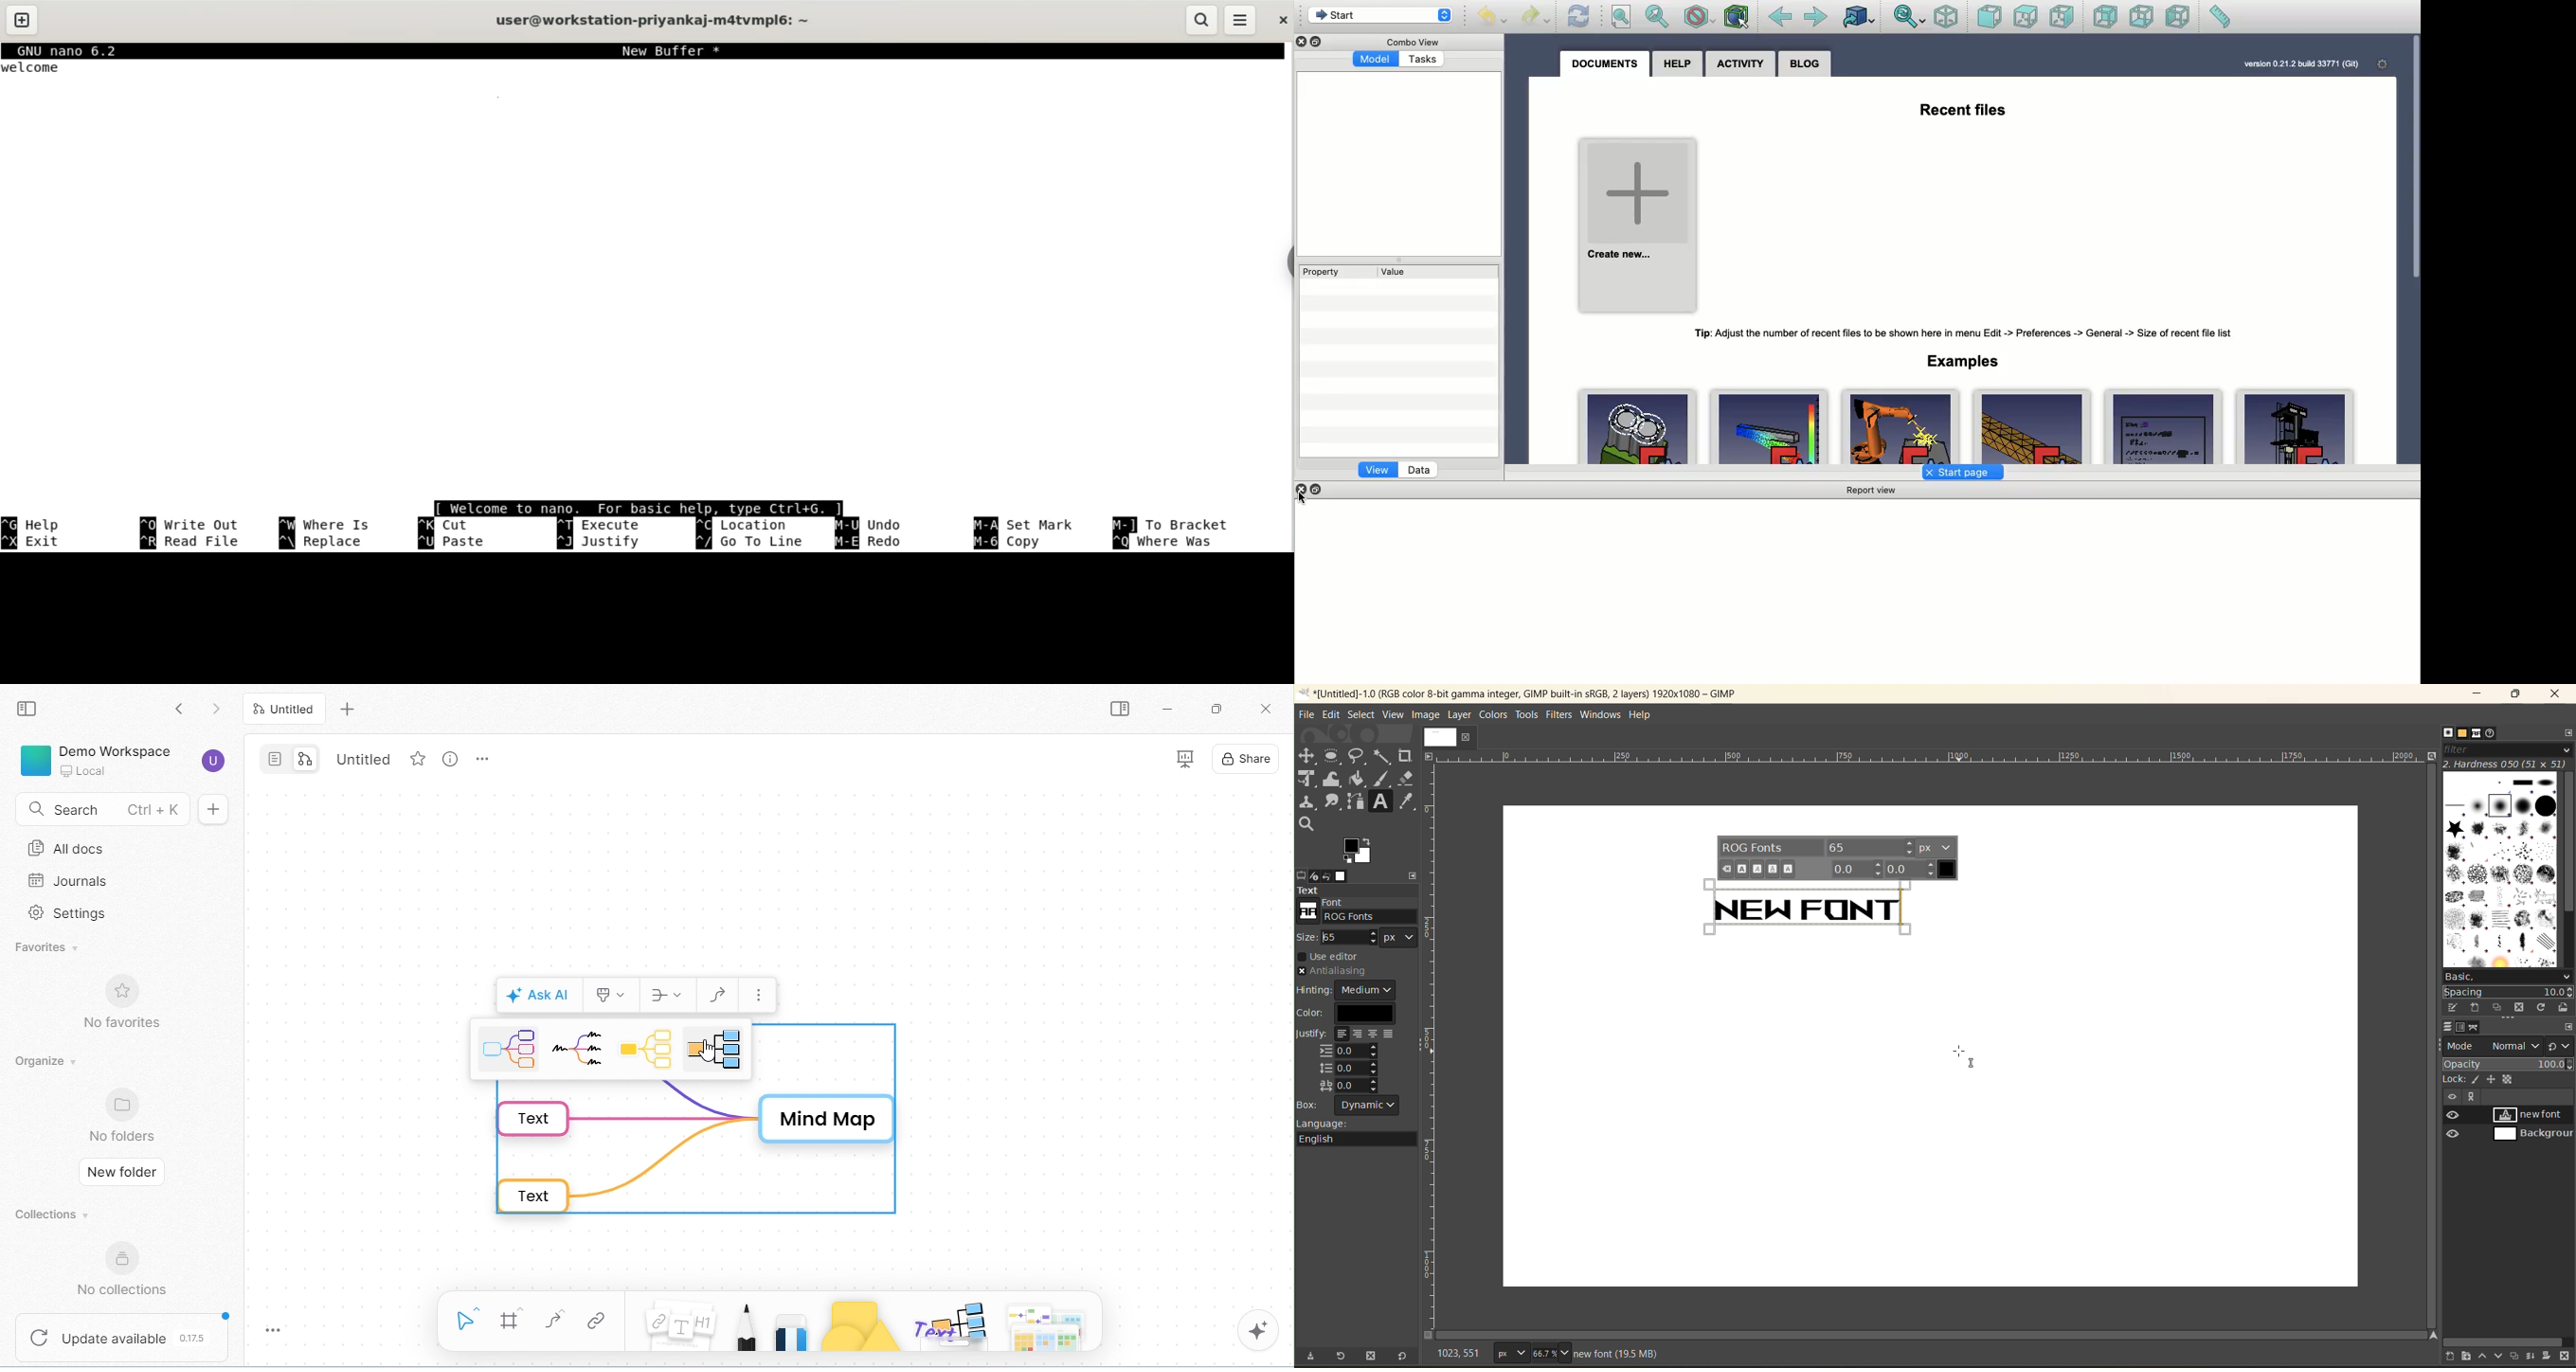  I want to click on Rear, so click(2107, 17).